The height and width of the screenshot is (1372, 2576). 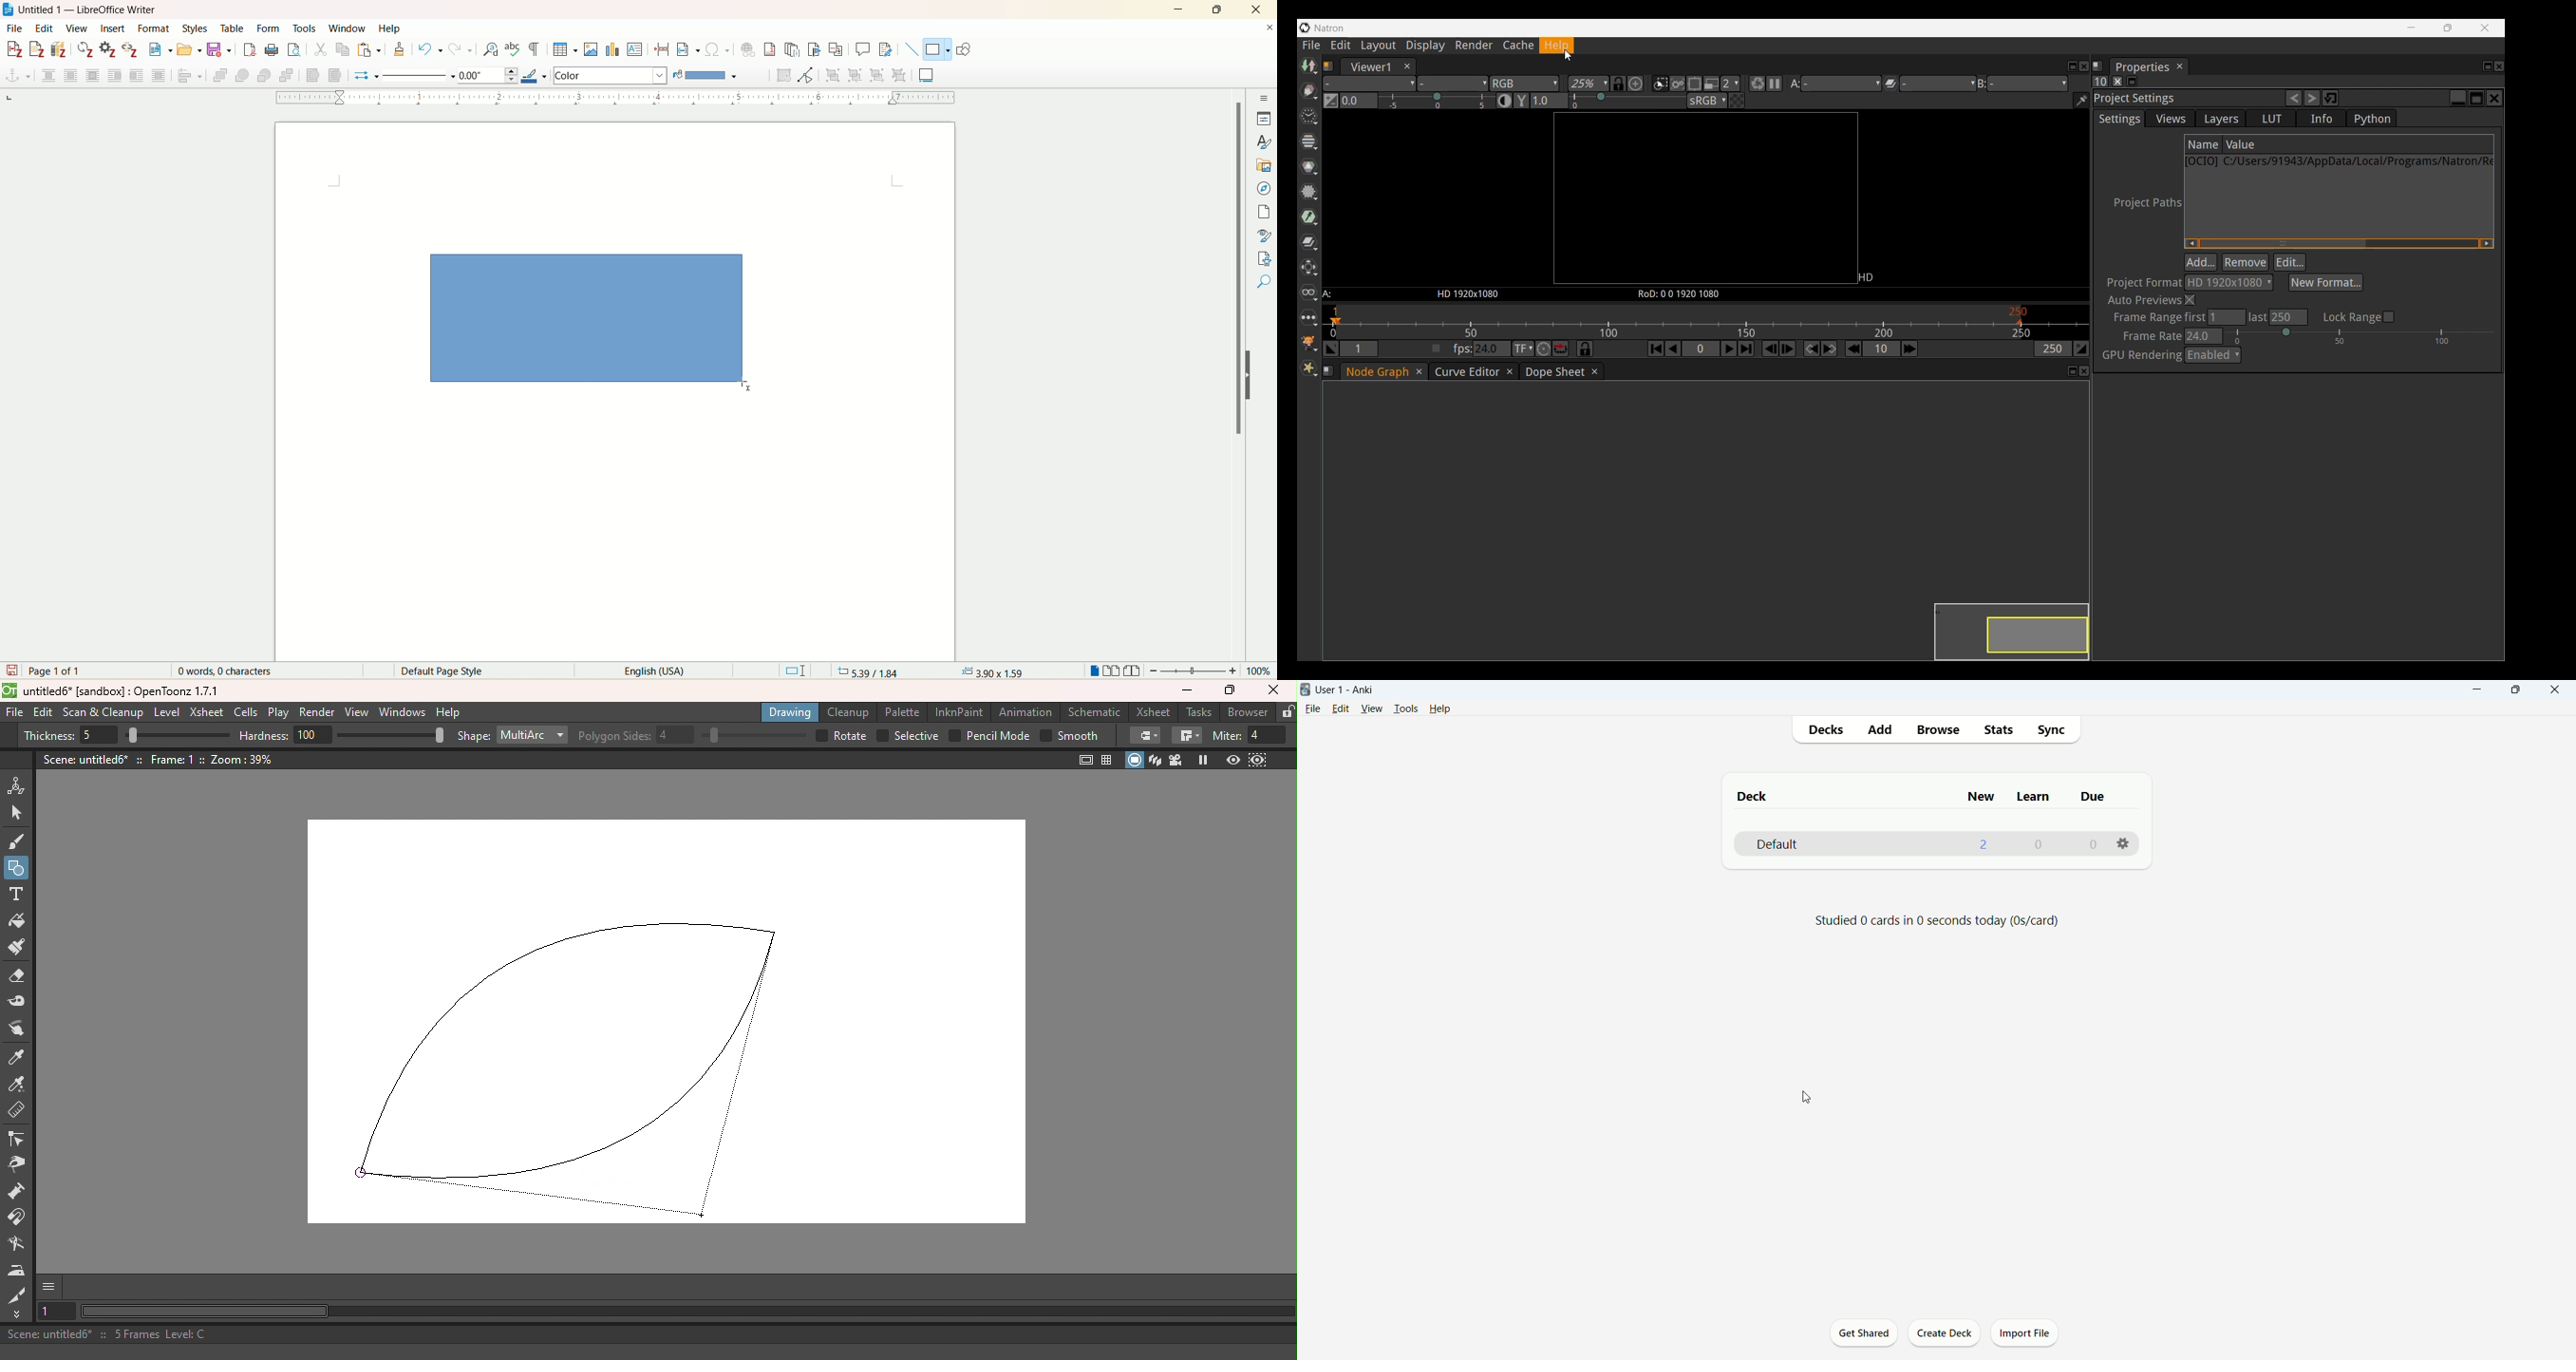 I want to click on get shared, so click(x=1864, y=1334).